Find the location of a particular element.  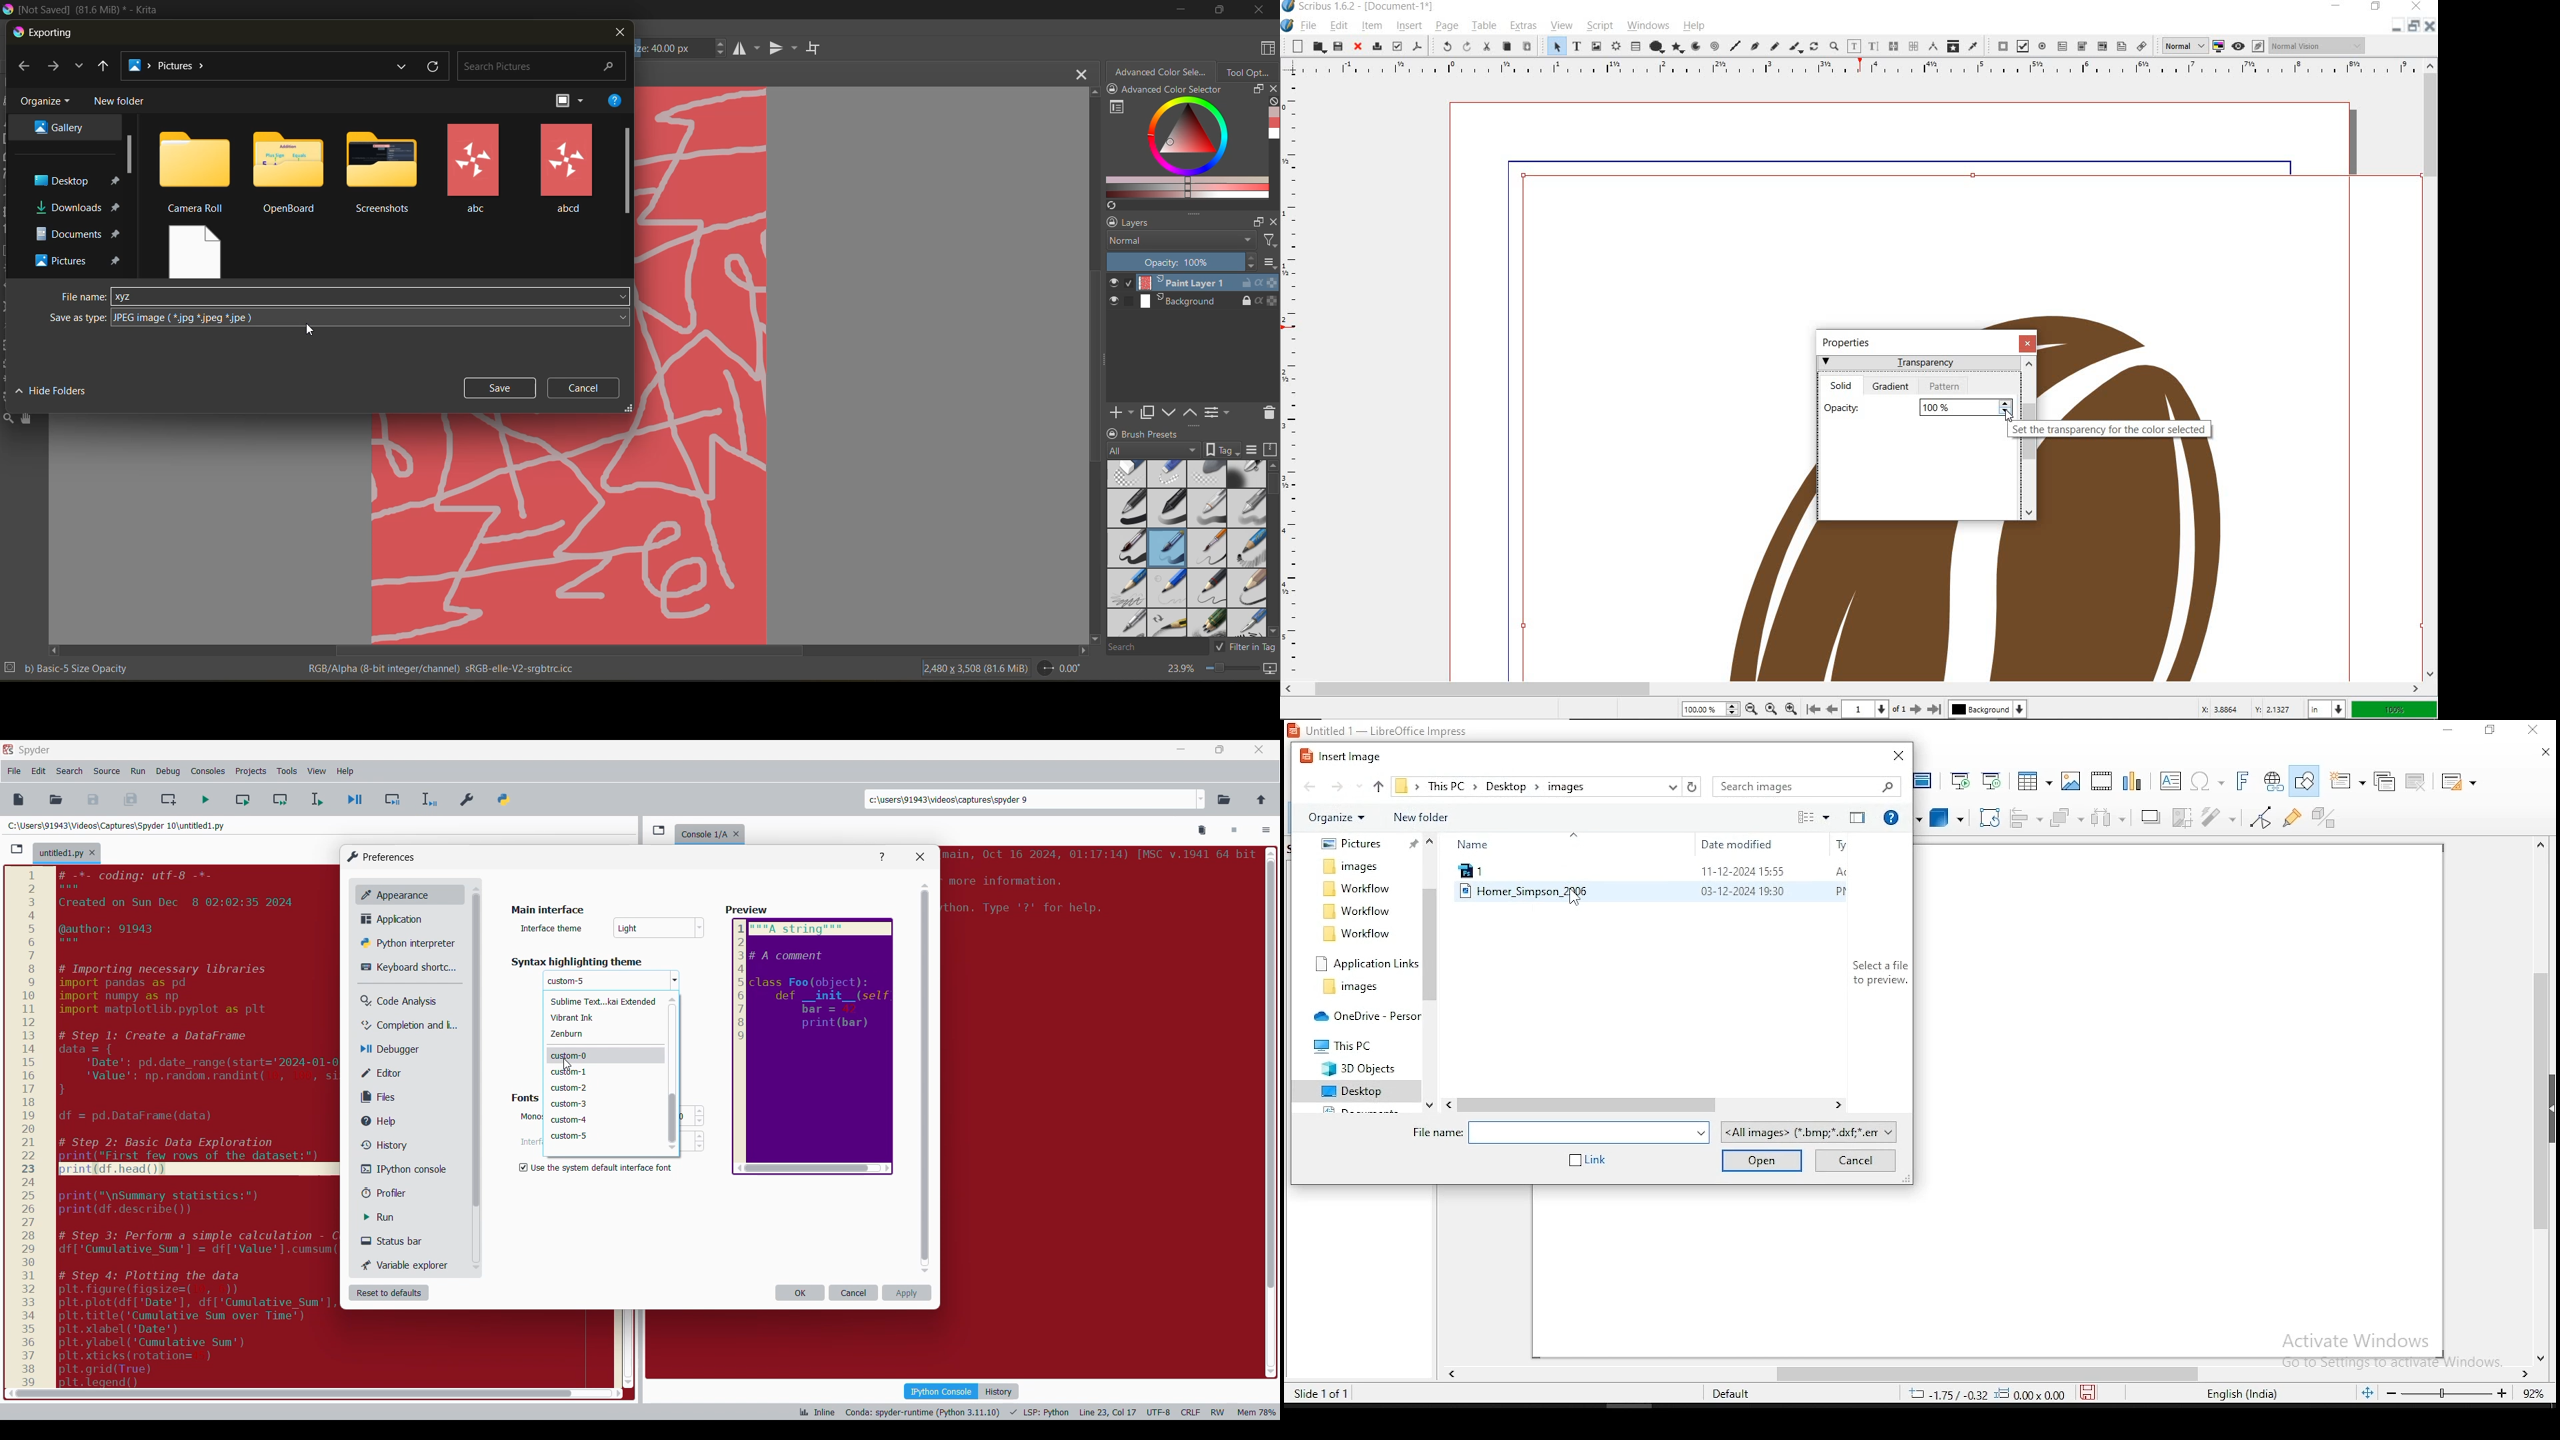

start from first slide is located at coordinates (1962, 778).